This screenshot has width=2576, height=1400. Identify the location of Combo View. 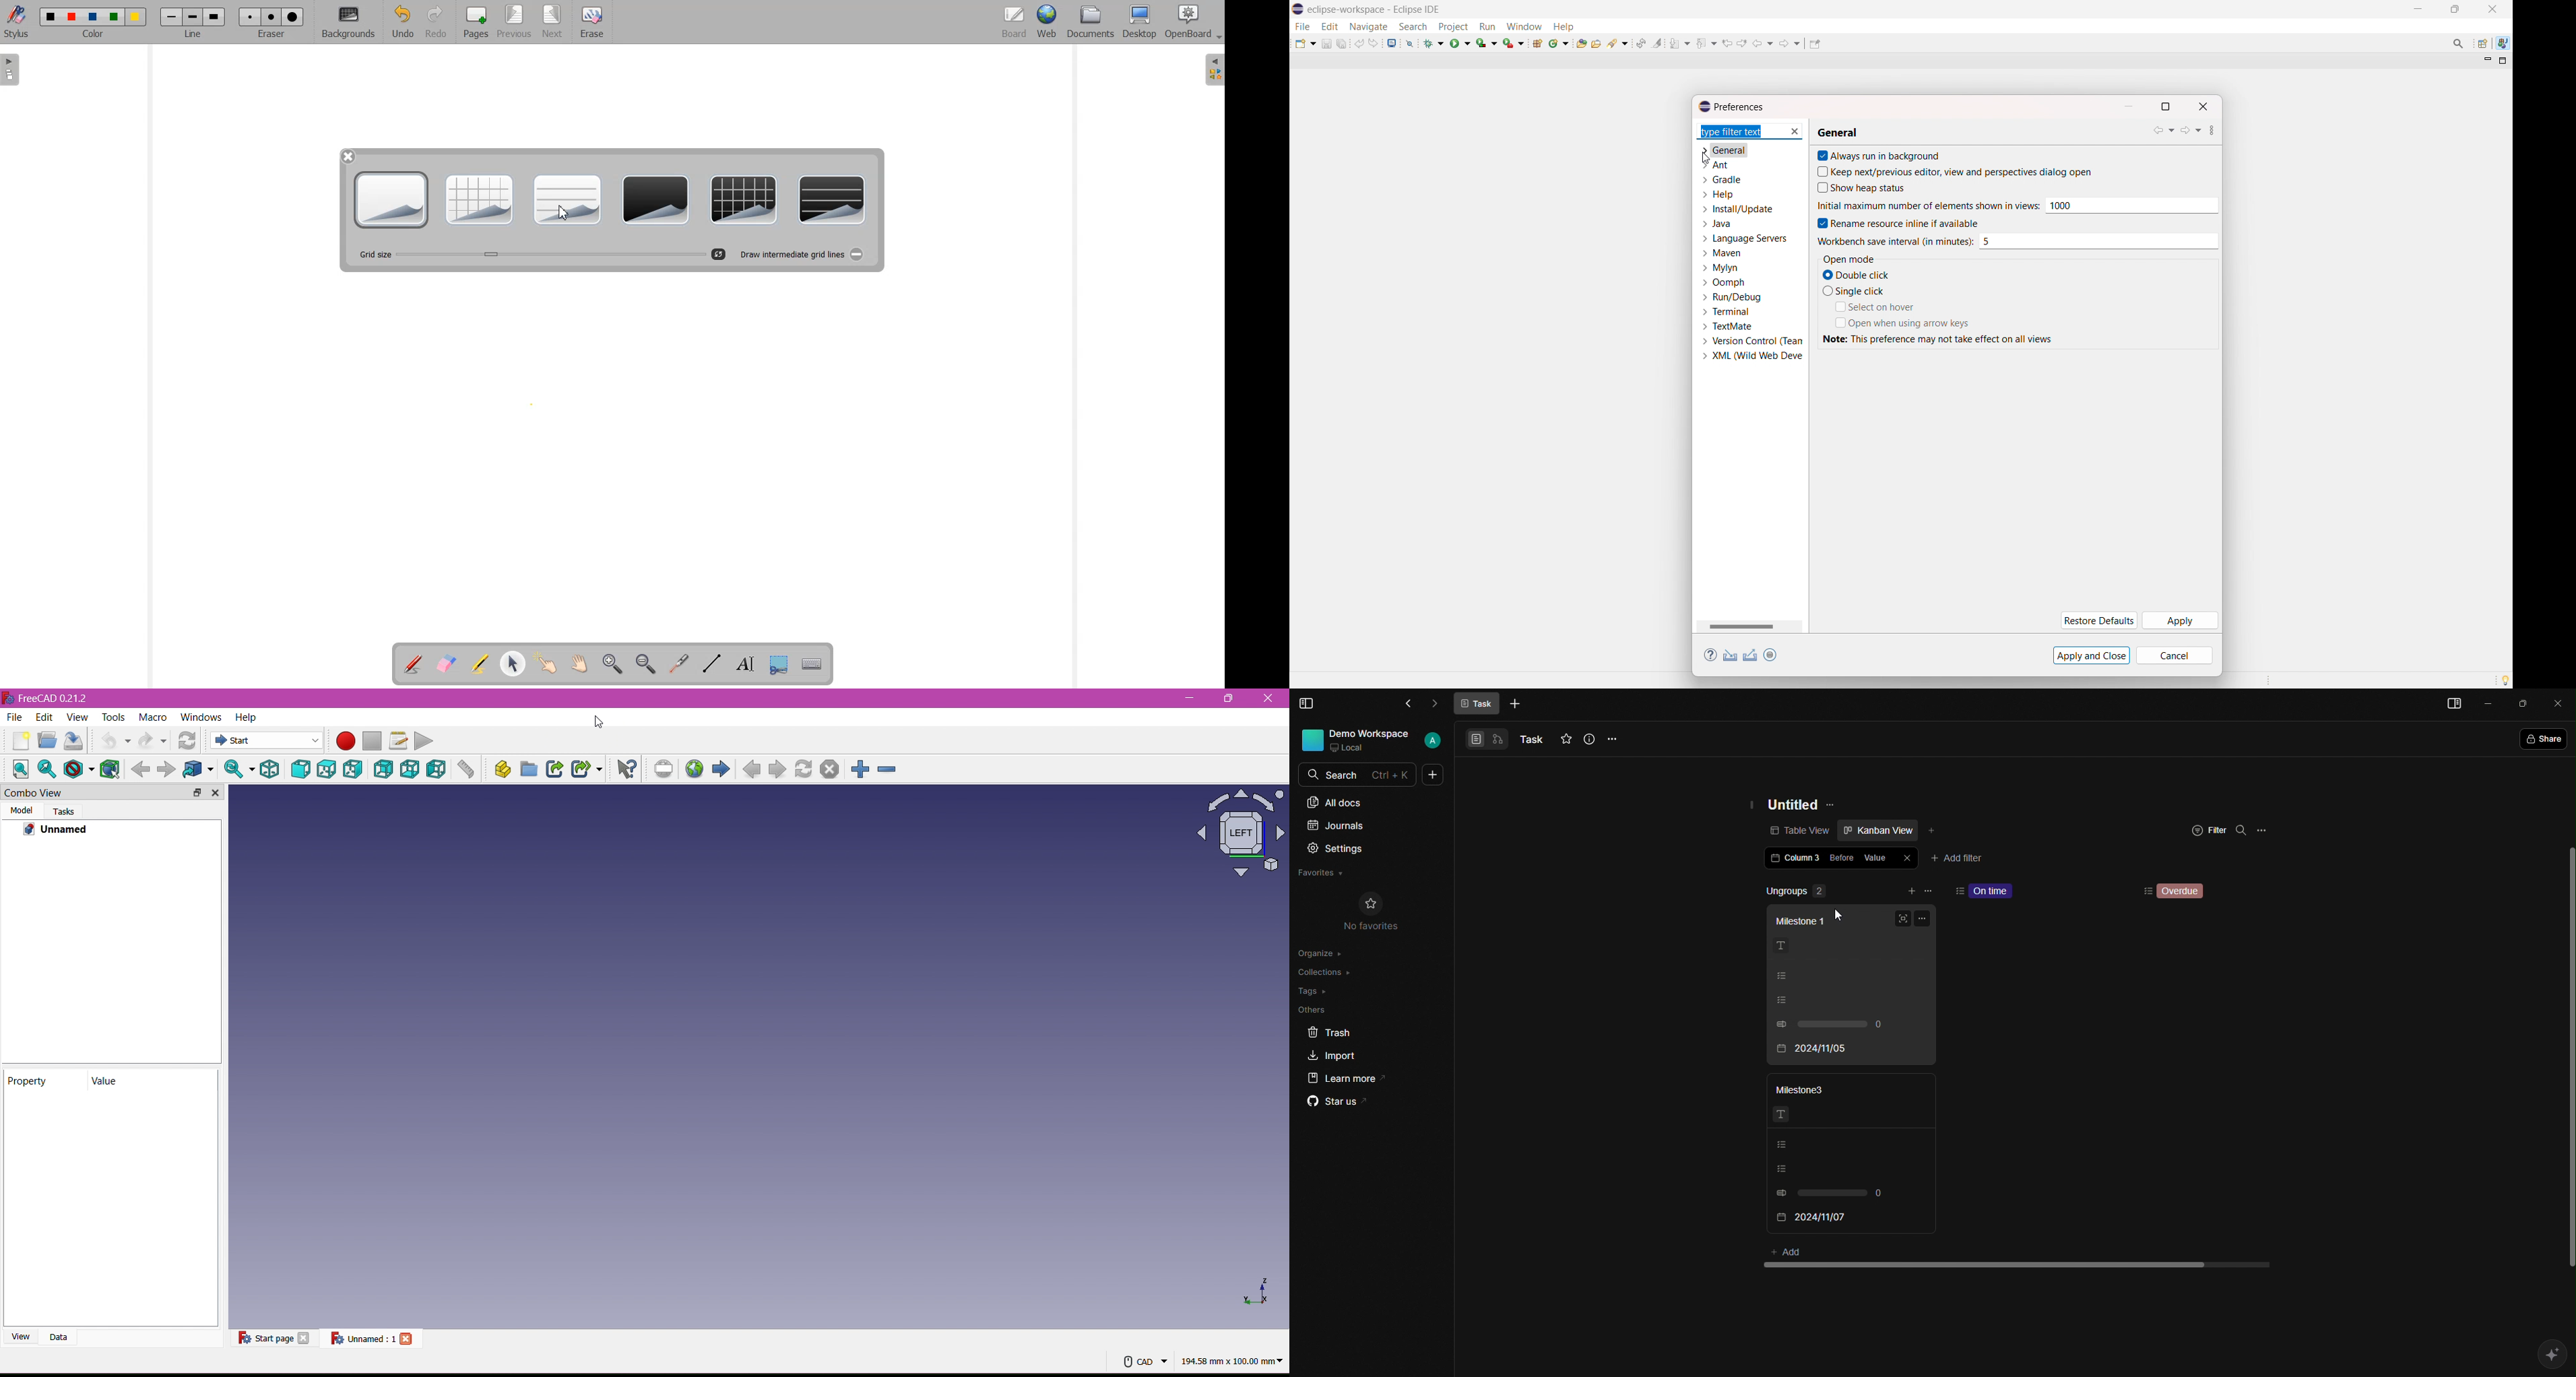
(35, 793).